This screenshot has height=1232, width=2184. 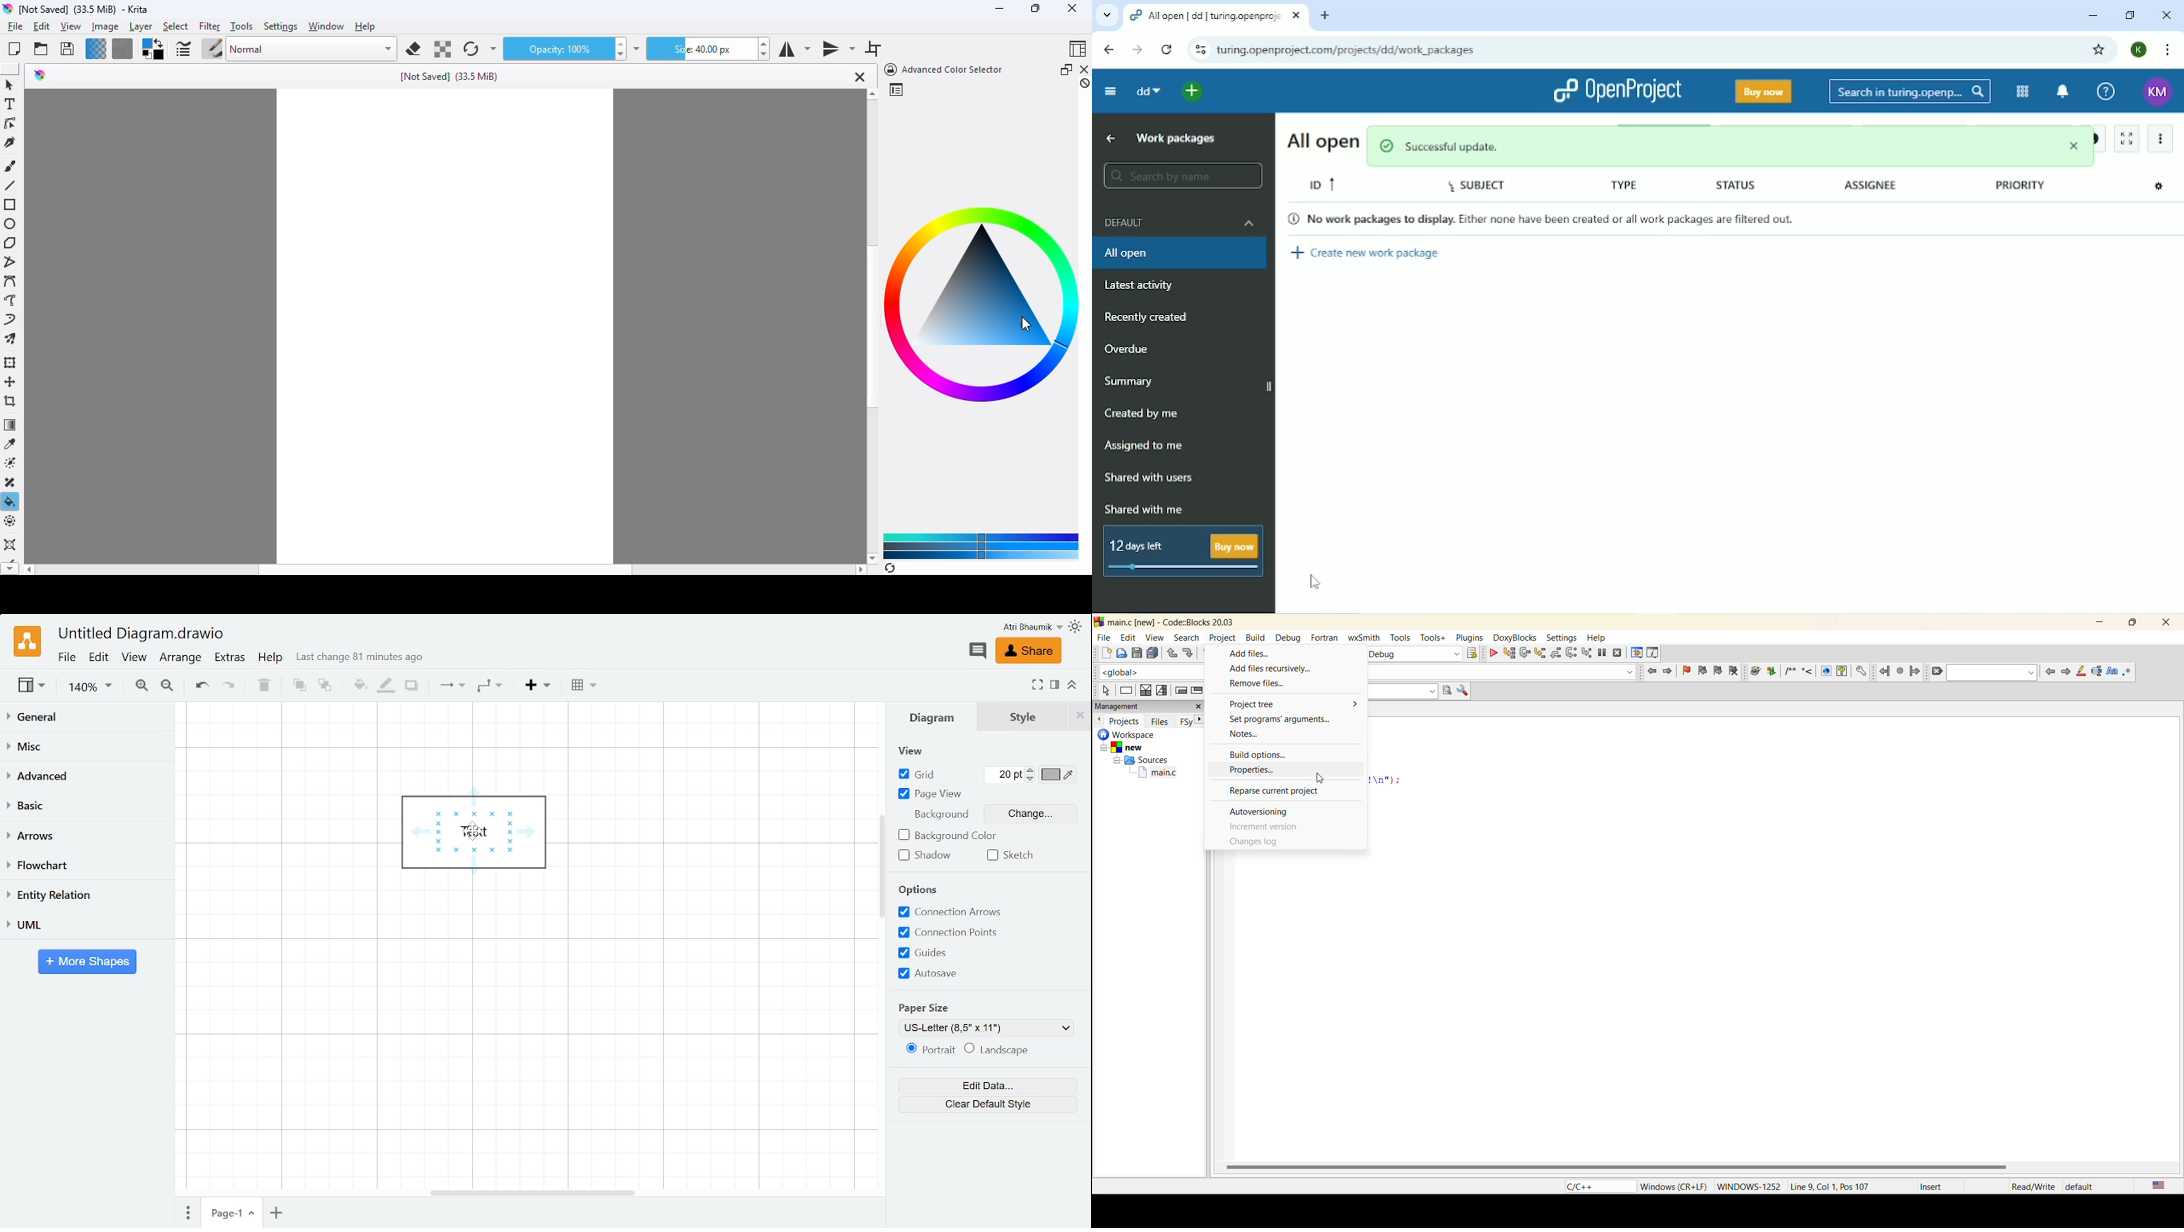 What do you see at coordinates (142, 687) in the screenshot?
I see `Zoom in` at bounding box center [142, 687].